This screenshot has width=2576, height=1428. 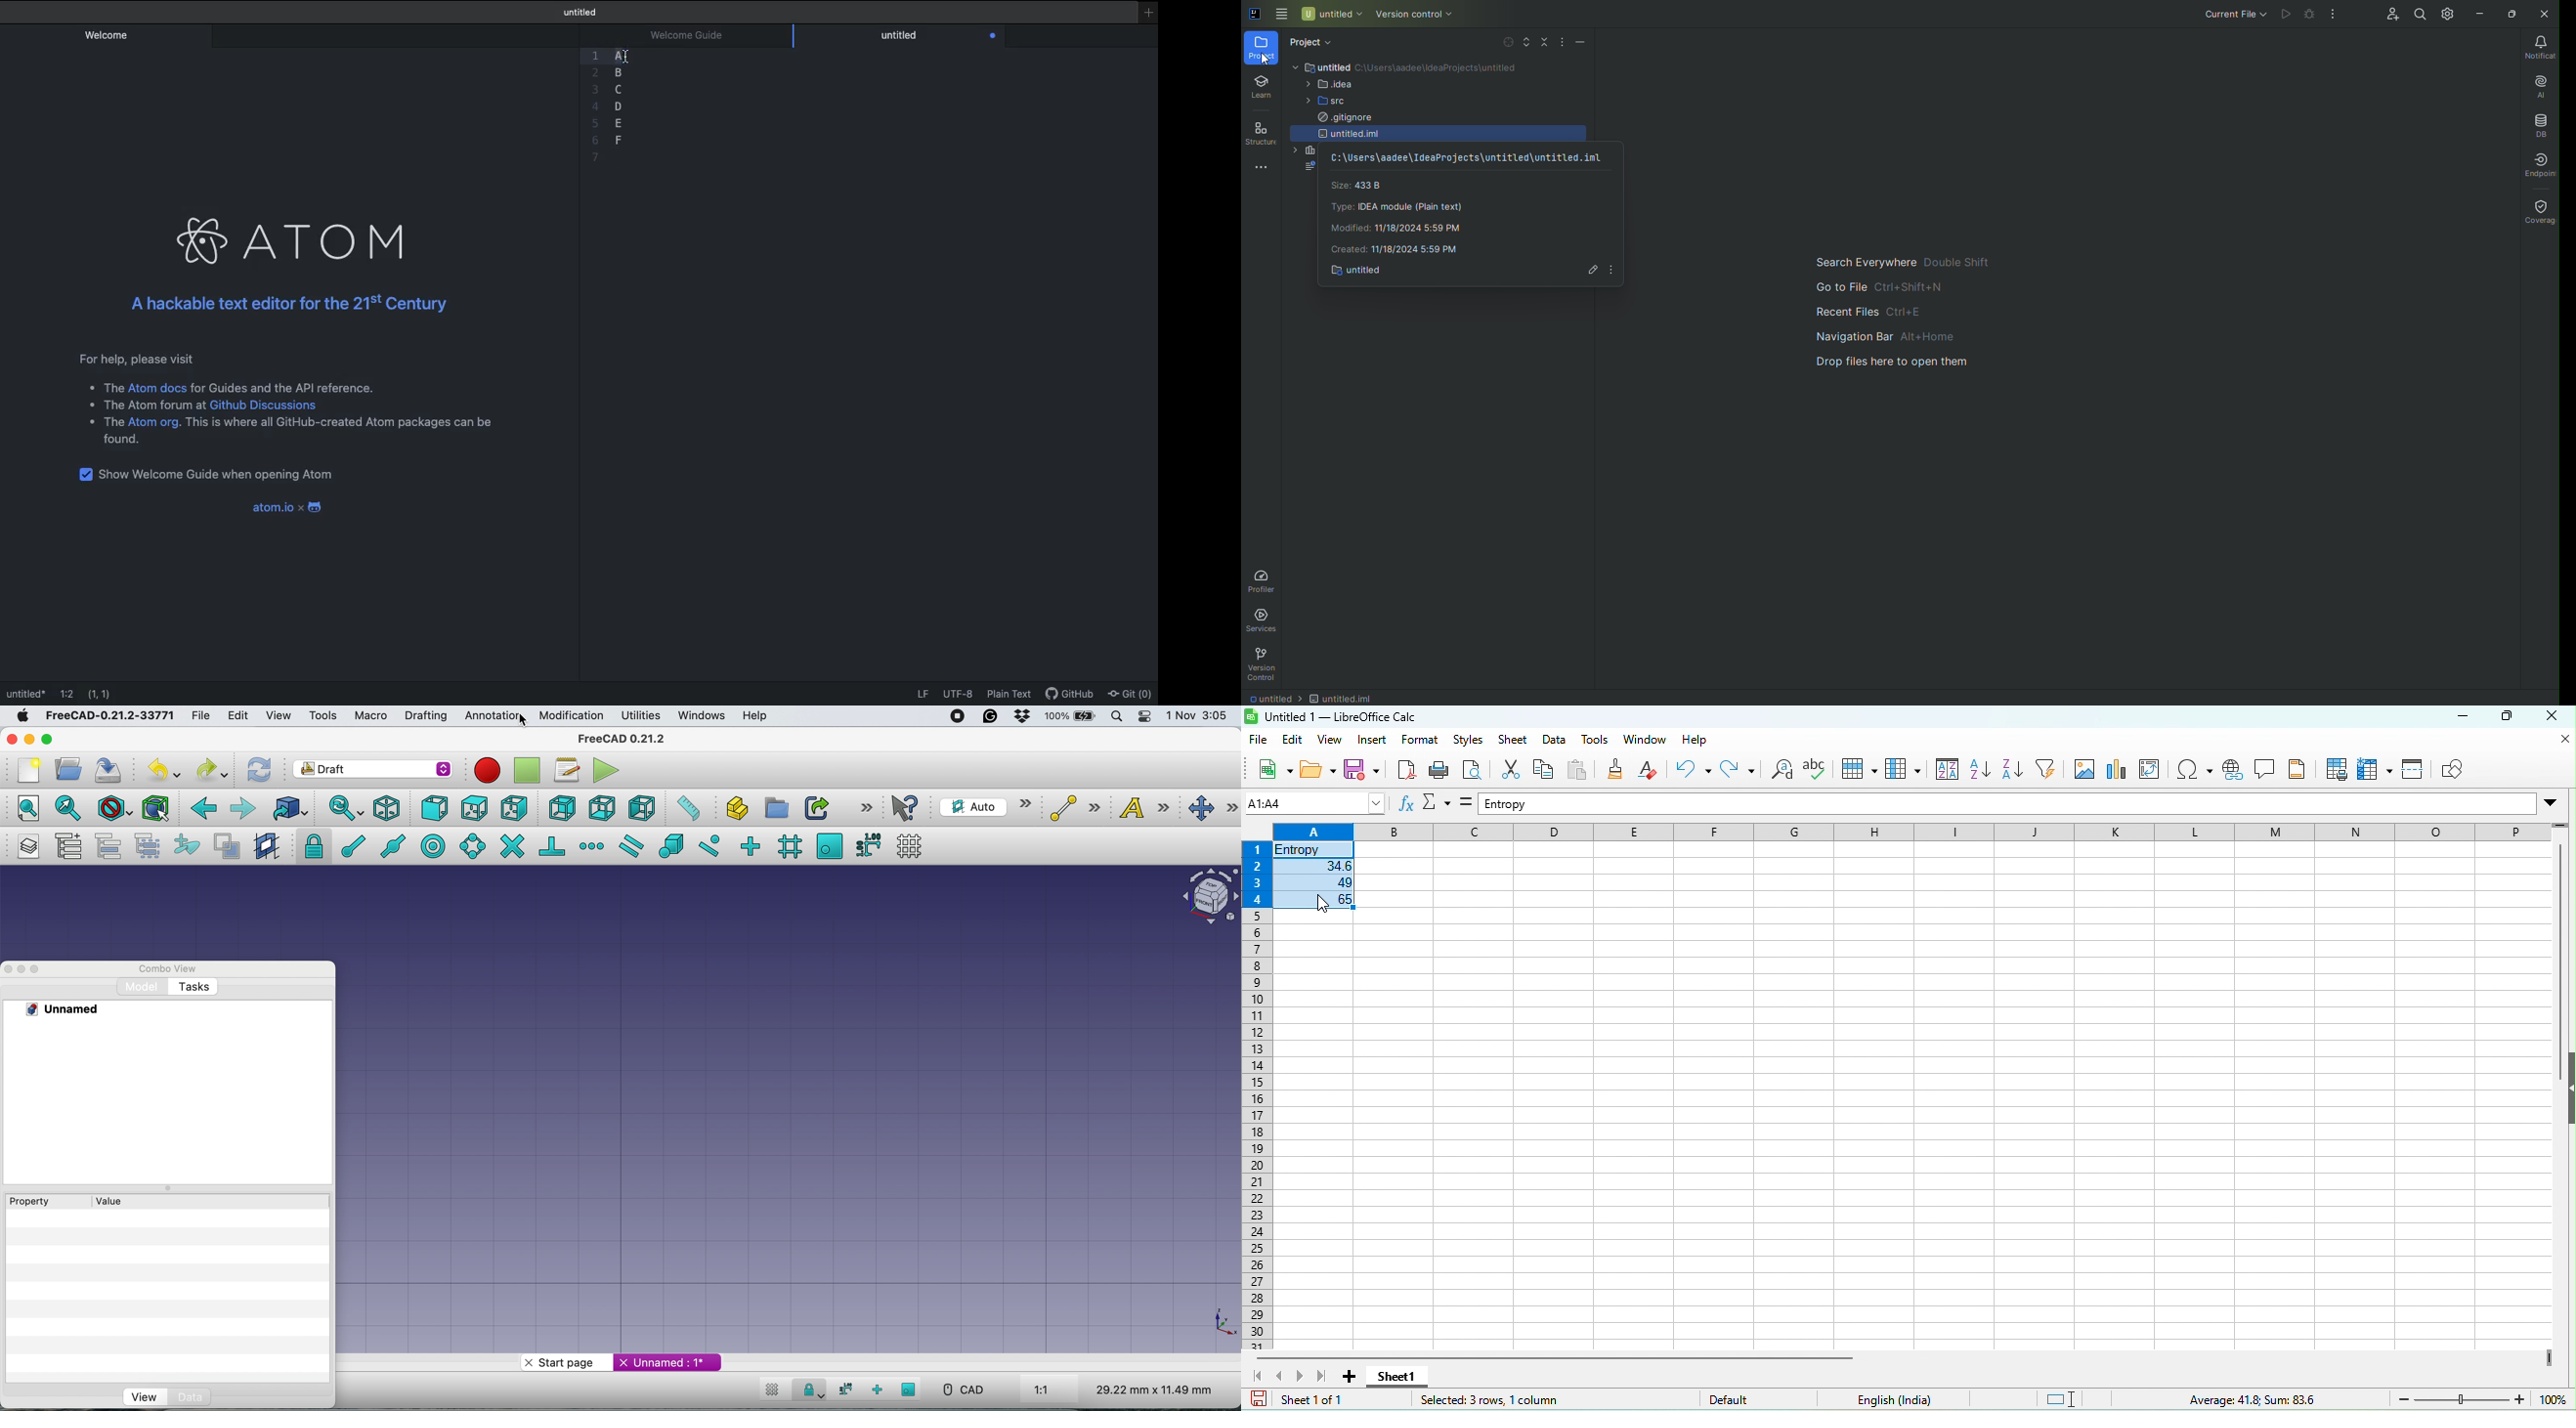 What do you see at coordinates (1477, 771) in the screenshot?
I see `print preview` at bounding box center [1477, 771].